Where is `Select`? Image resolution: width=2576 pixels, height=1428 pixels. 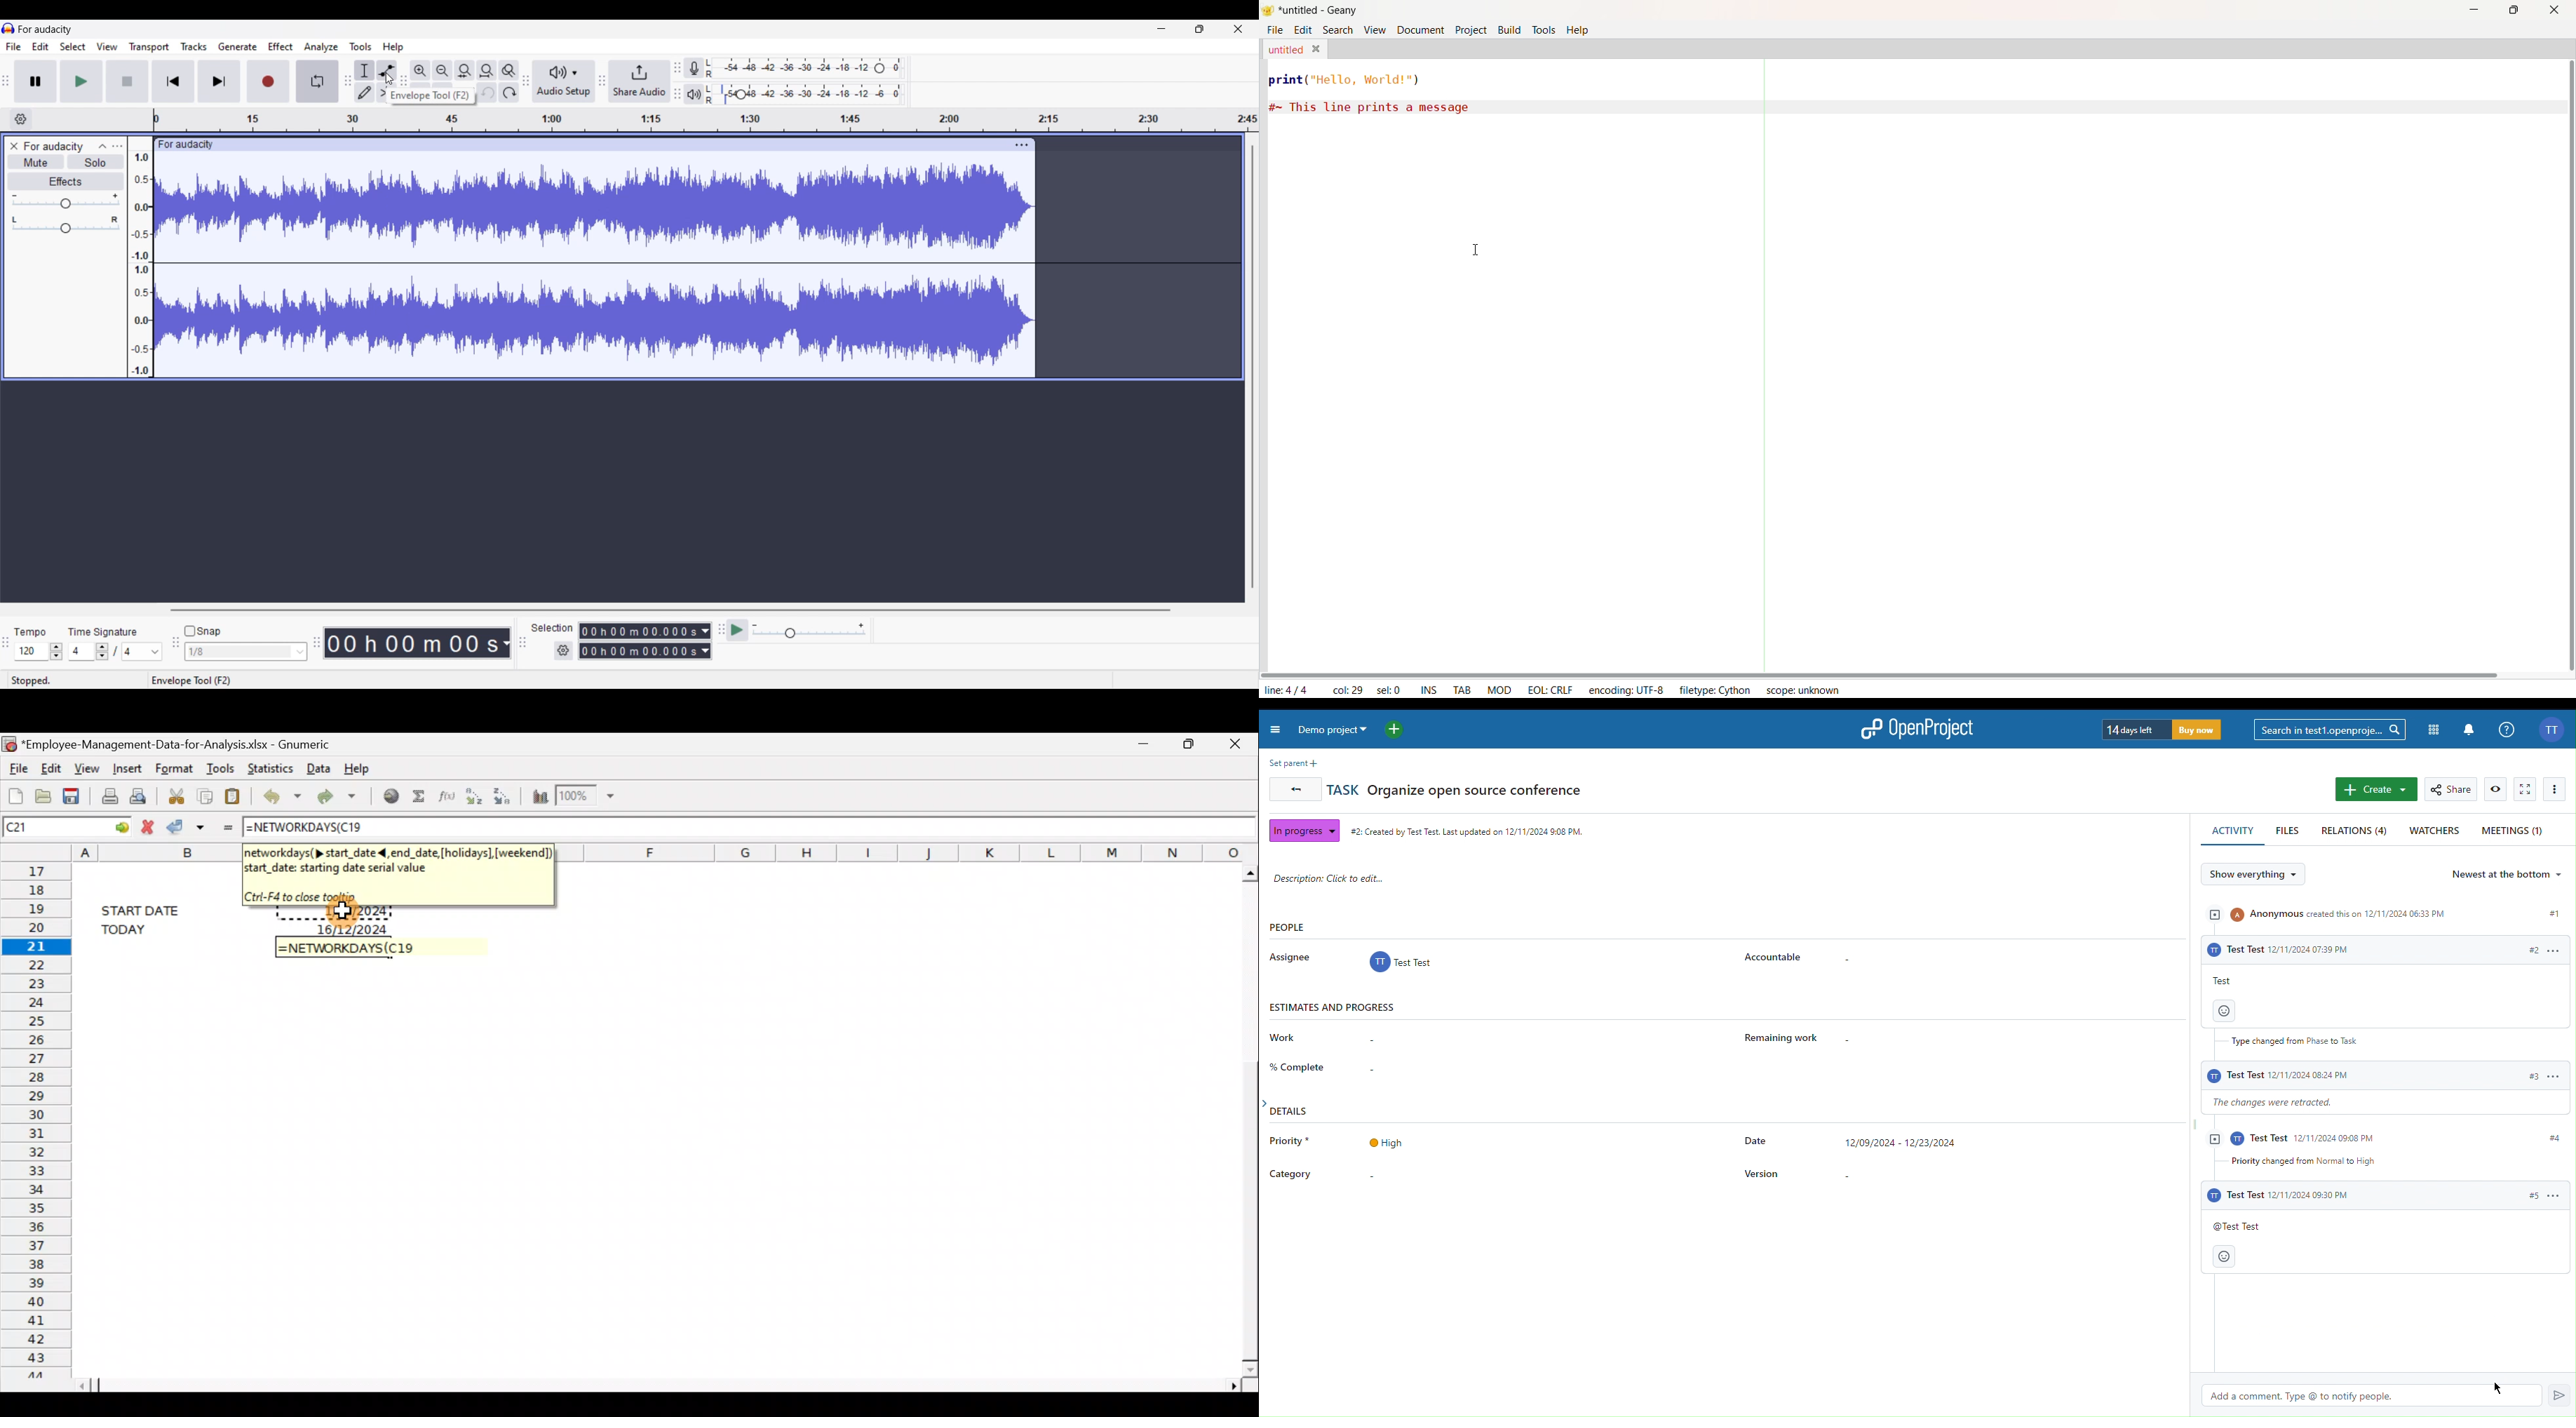
Select is located at coordinates (73, 47).